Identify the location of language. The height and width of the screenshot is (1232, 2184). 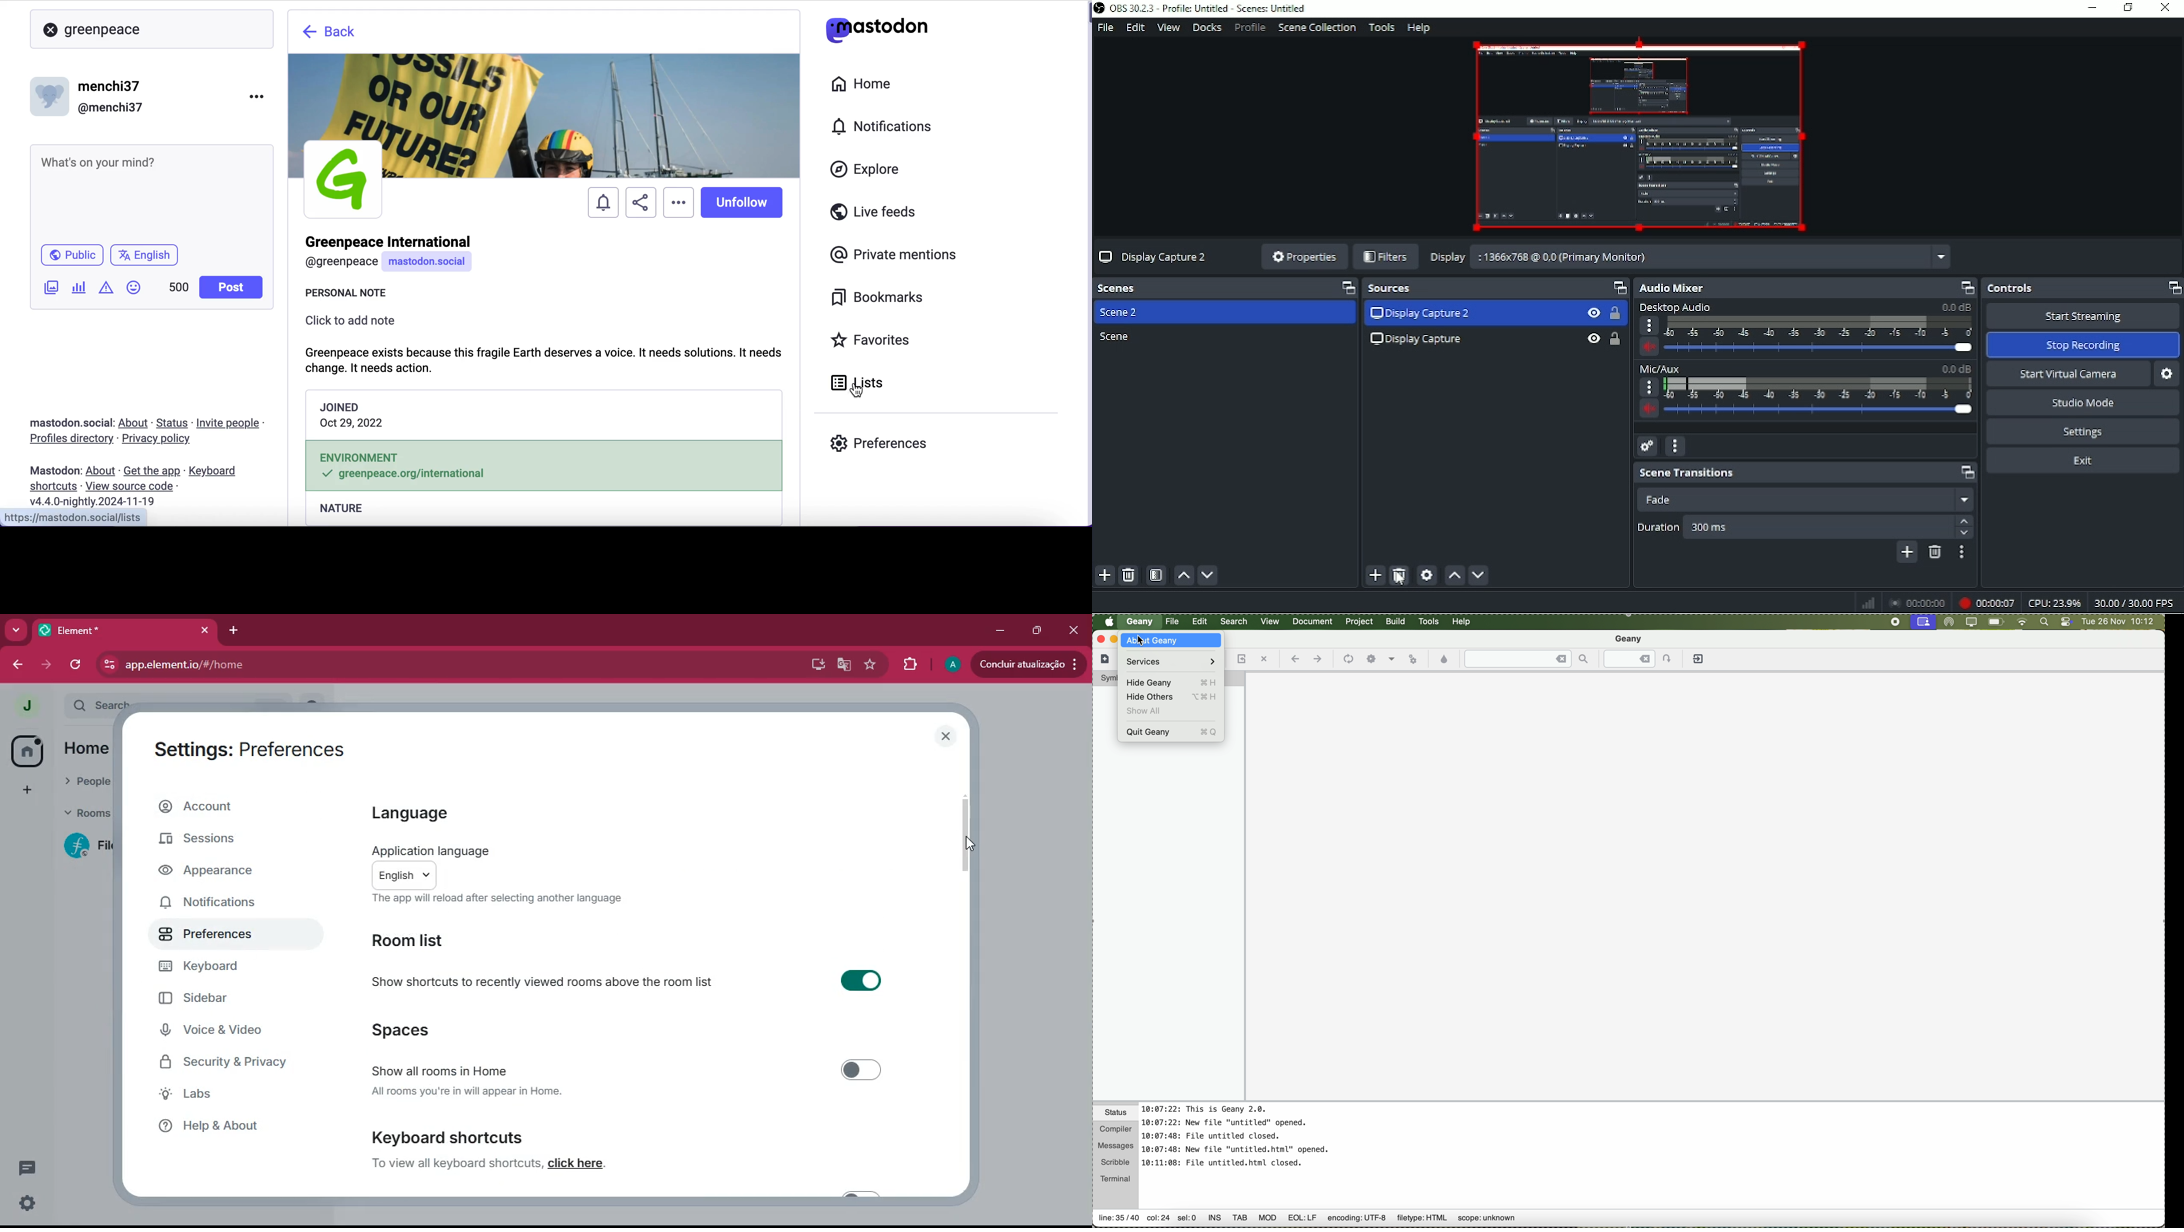
(425, 814).